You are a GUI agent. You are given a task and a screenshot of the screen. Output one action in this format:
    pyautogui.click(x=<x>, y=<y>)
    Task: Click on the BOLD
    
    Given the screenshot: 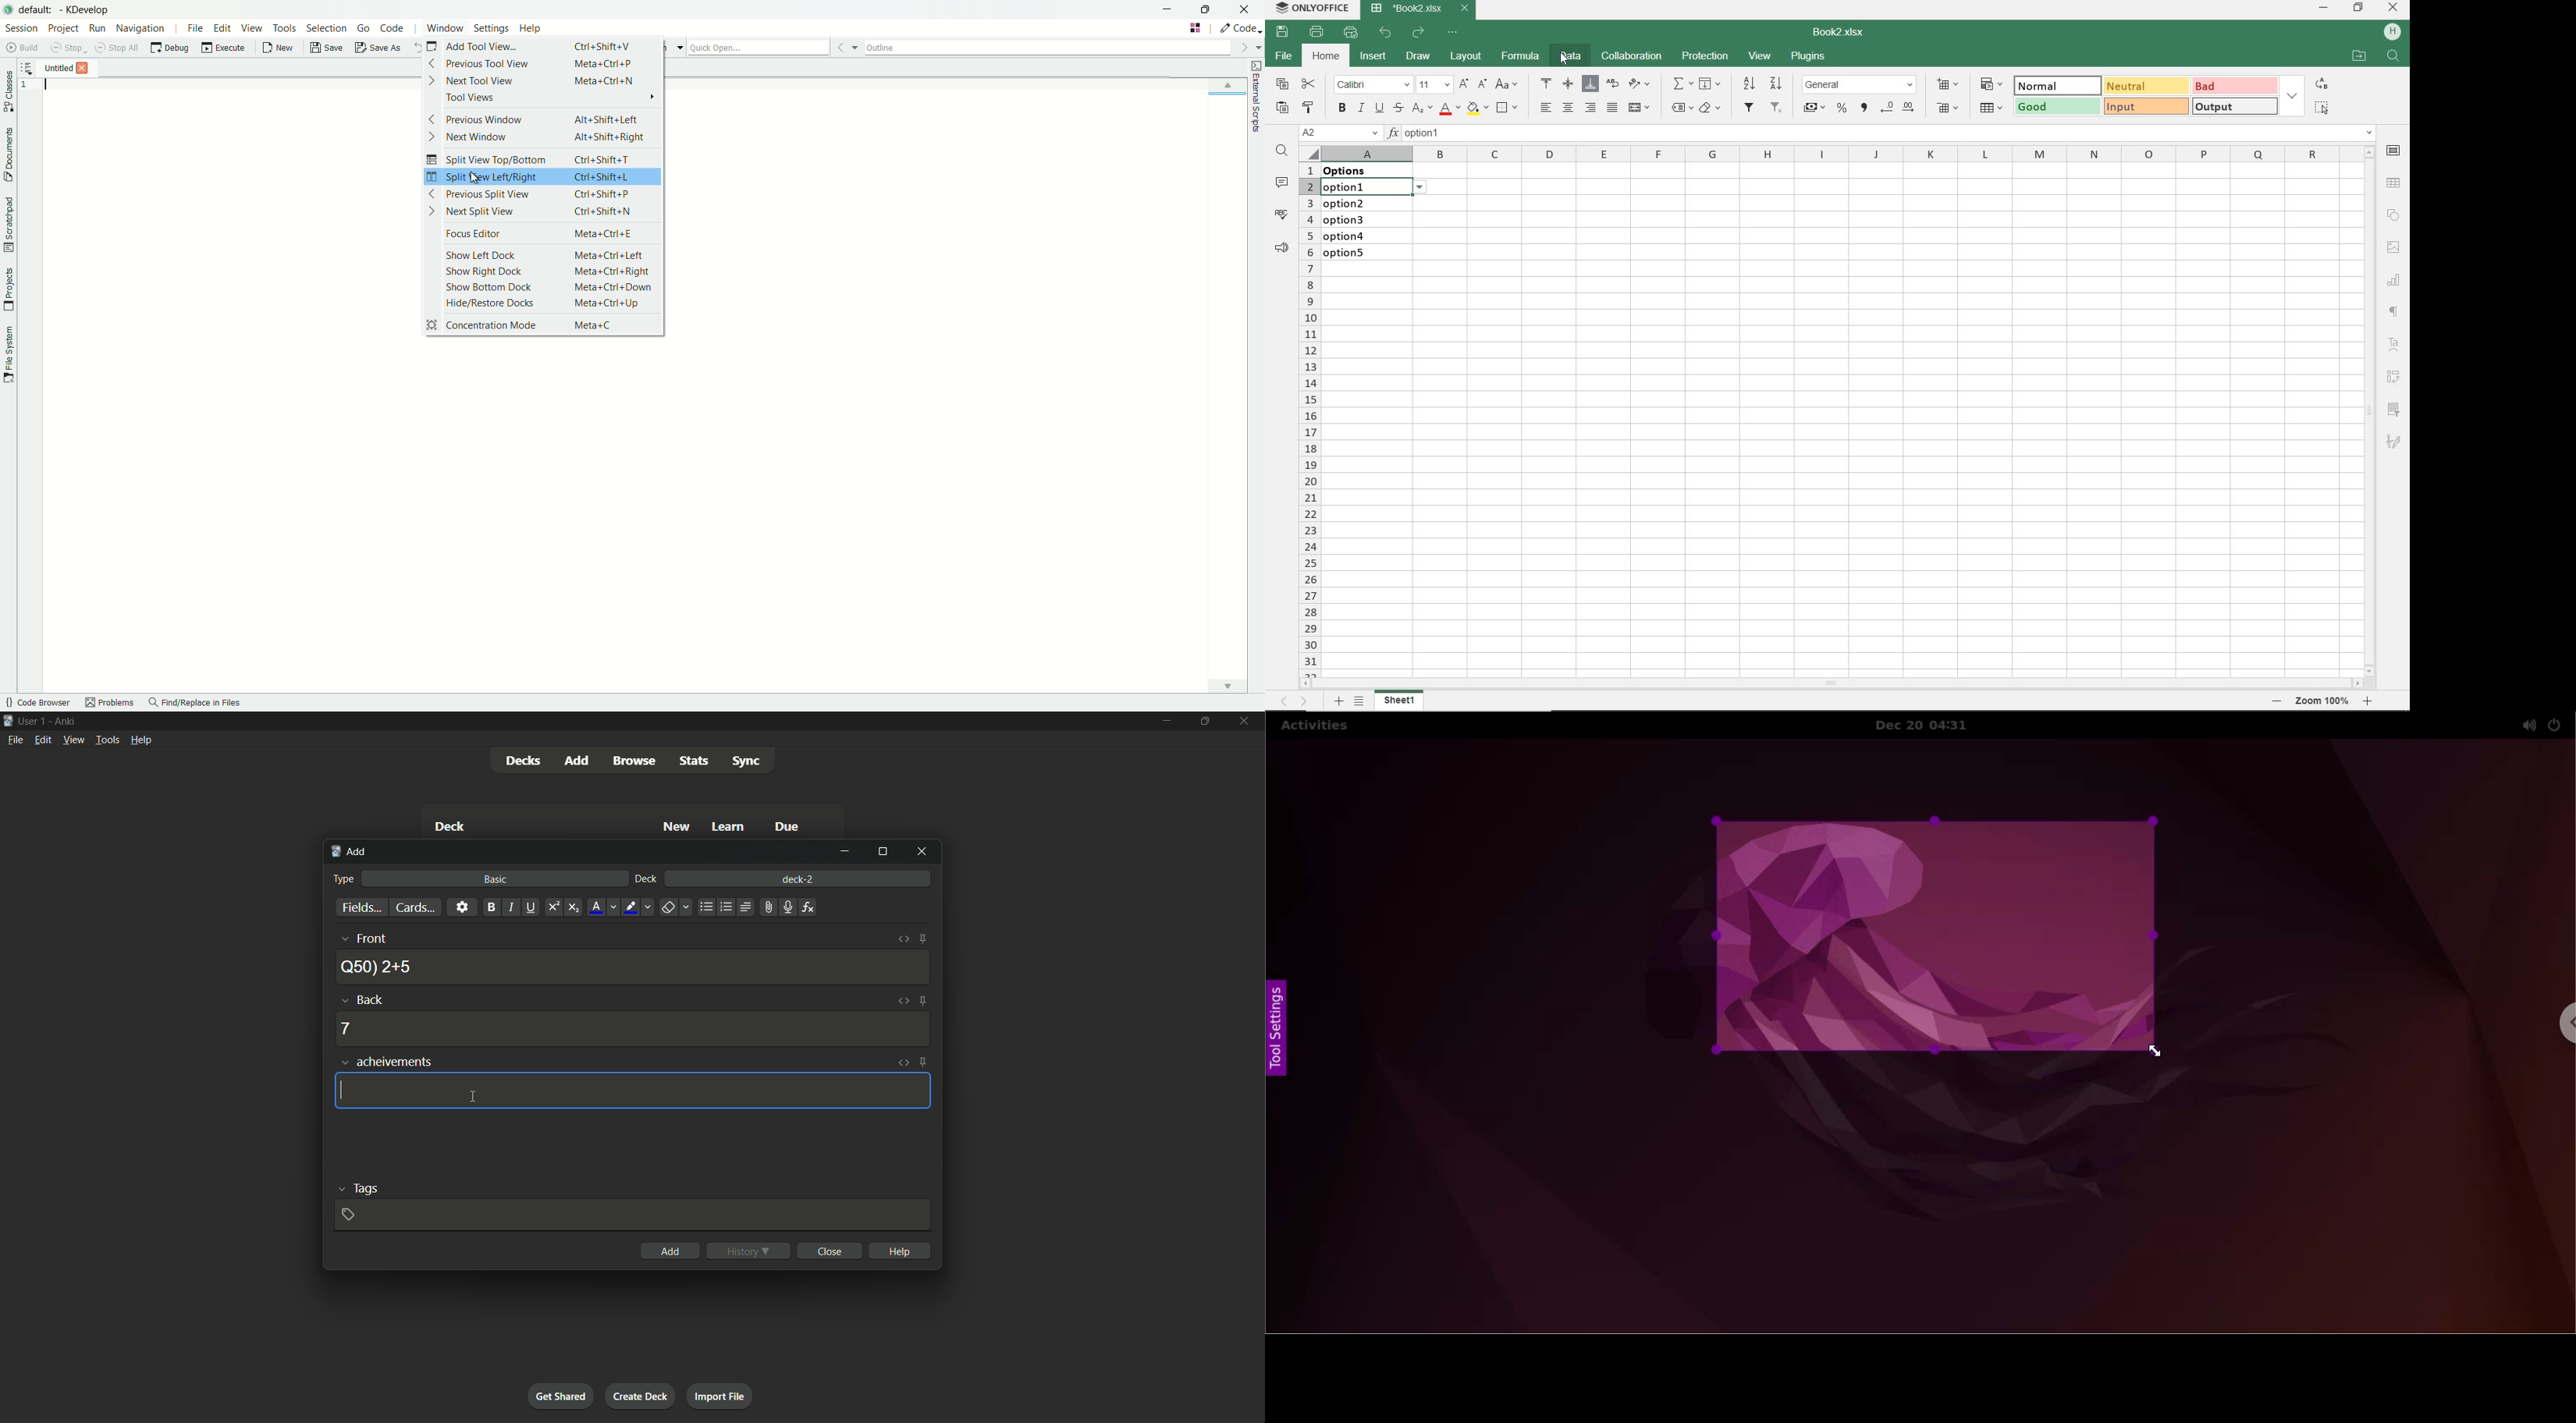 What is the action you would take?
    pyautogui.click(x=1342, y=109)
    